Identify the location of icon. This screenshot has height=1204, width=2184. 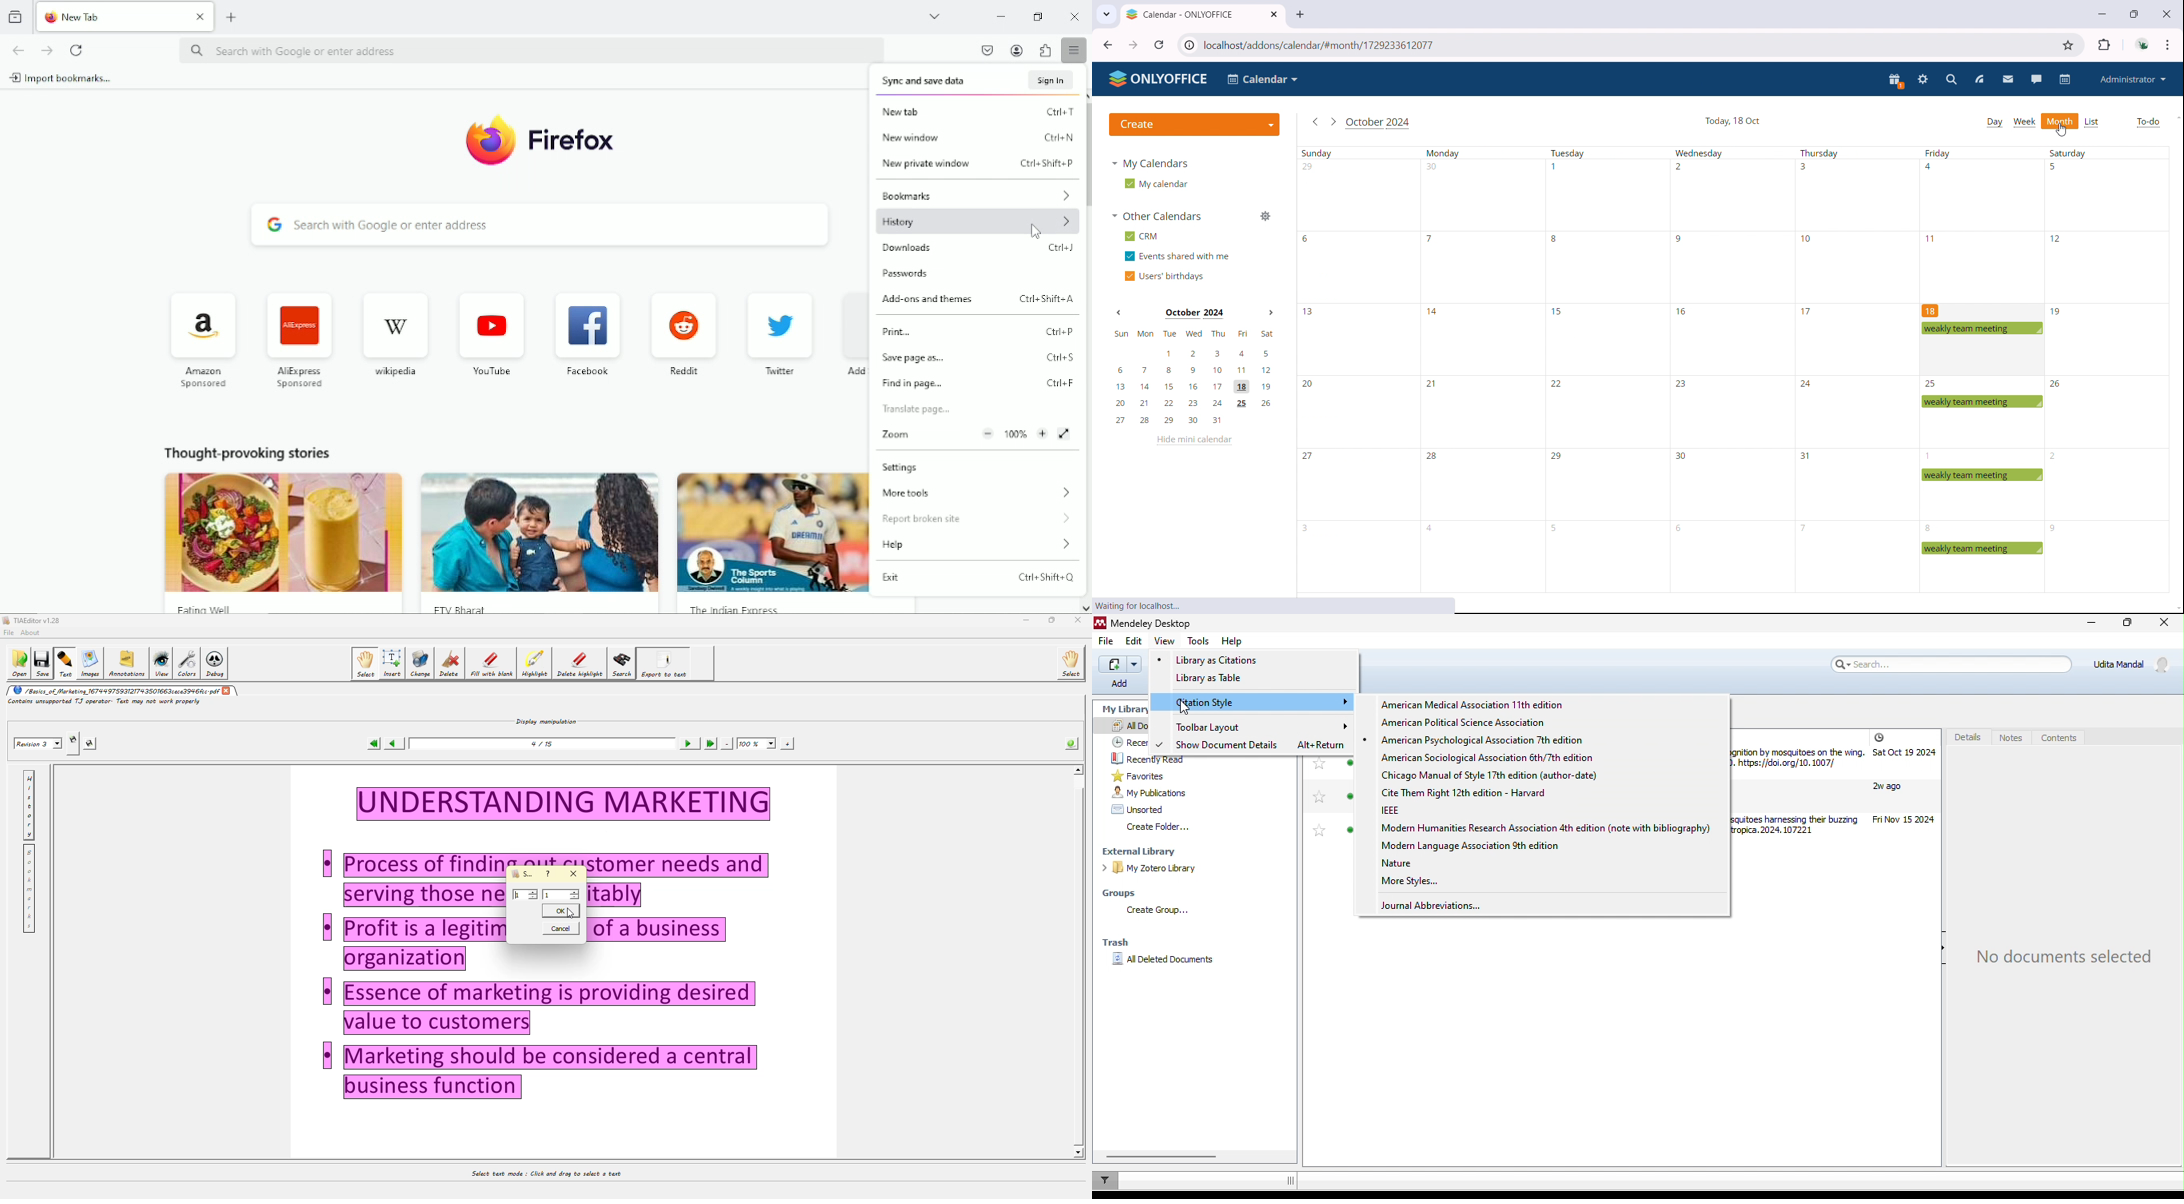
(297, 328).